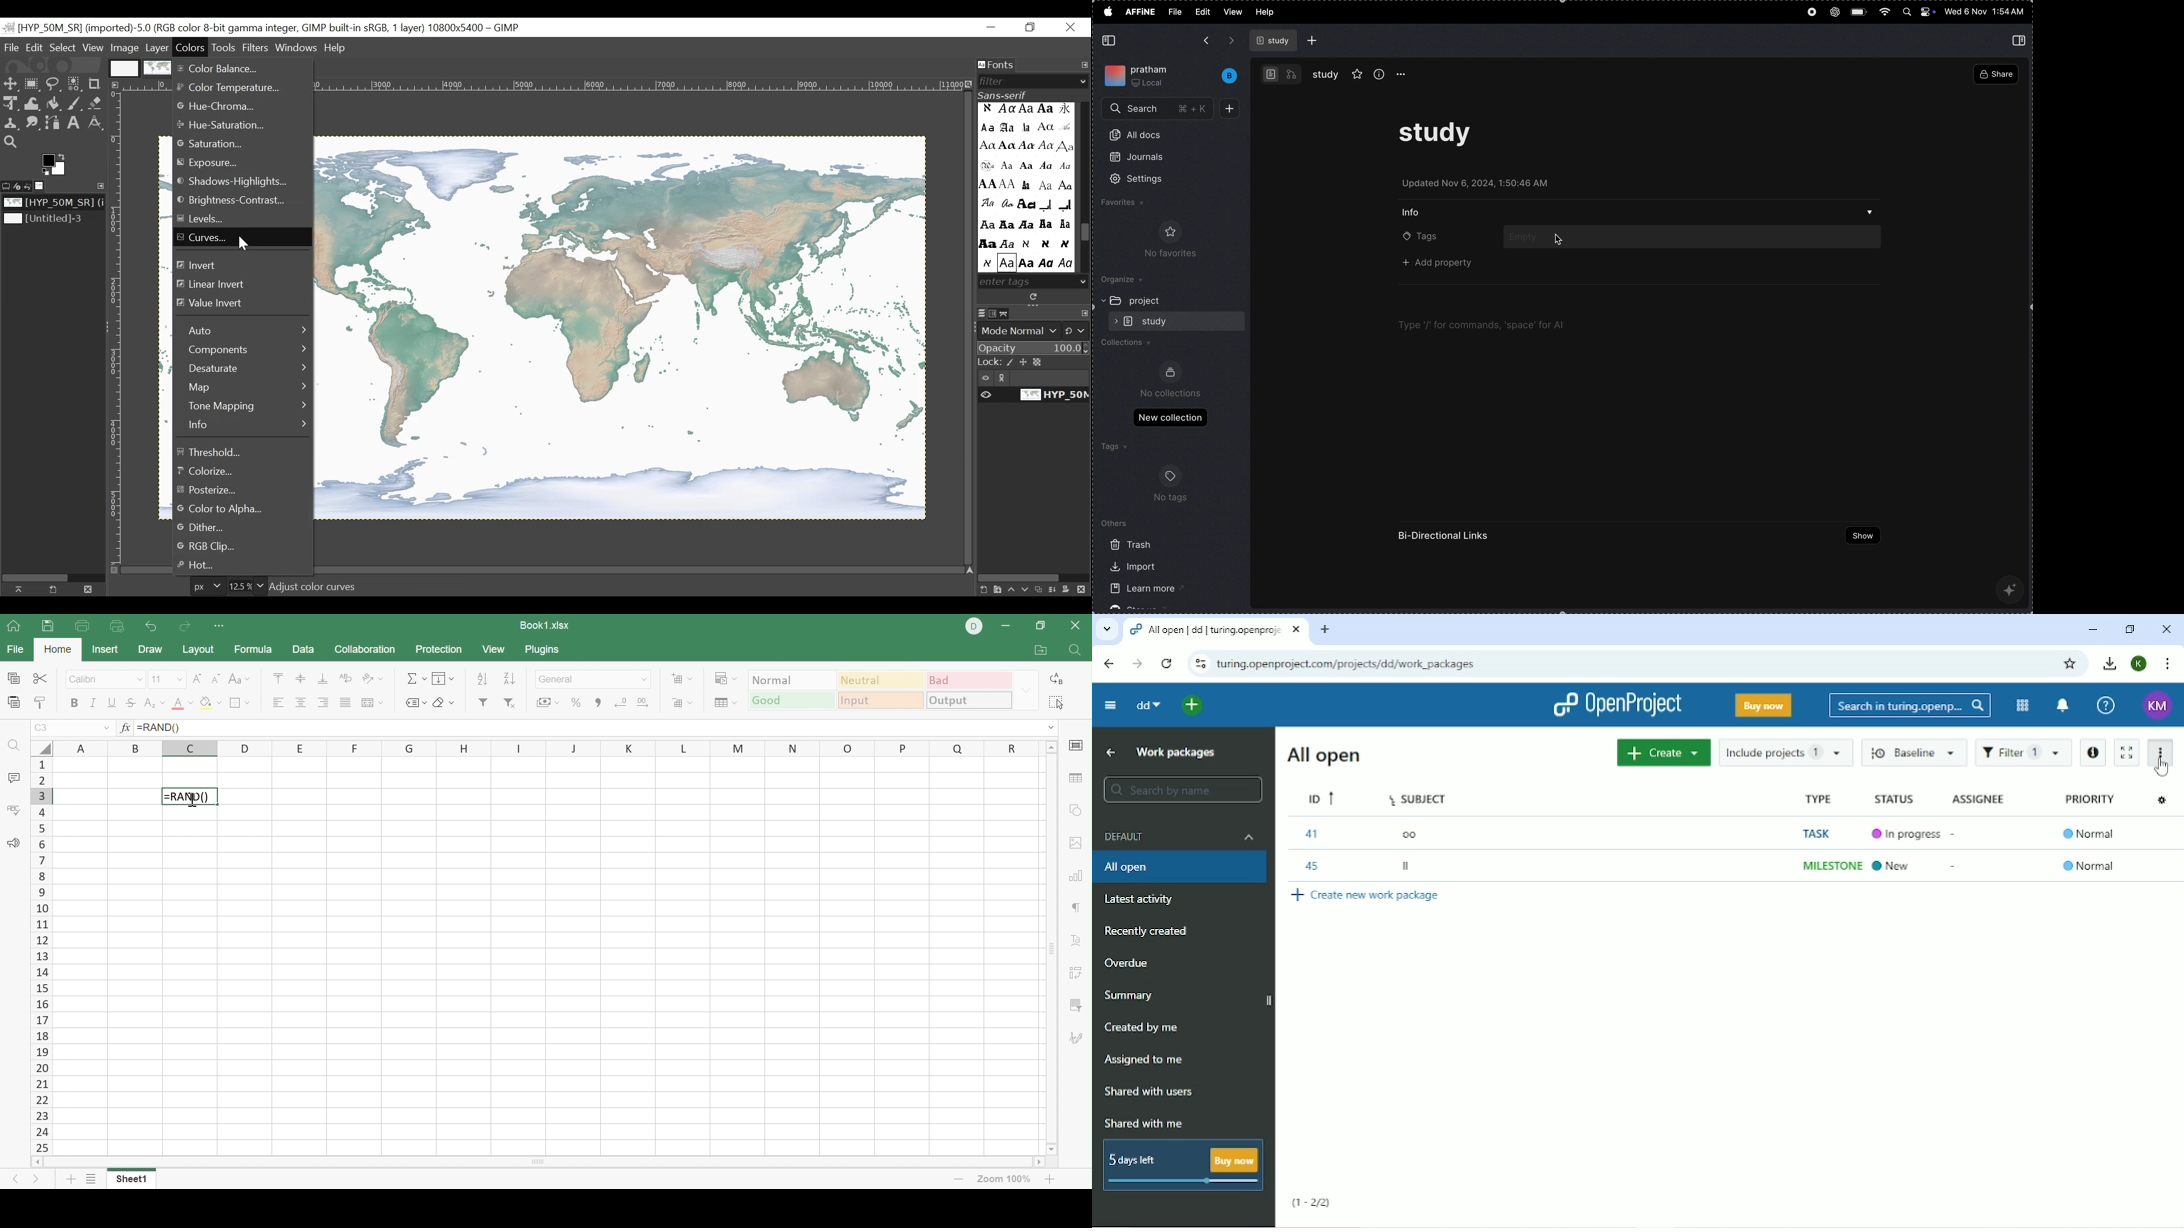 Image resolution: width=2184 pixels, height=1232 pixels. Describe the element at coordinates (1379, 74) in the screenshot. I see `info` at that location.